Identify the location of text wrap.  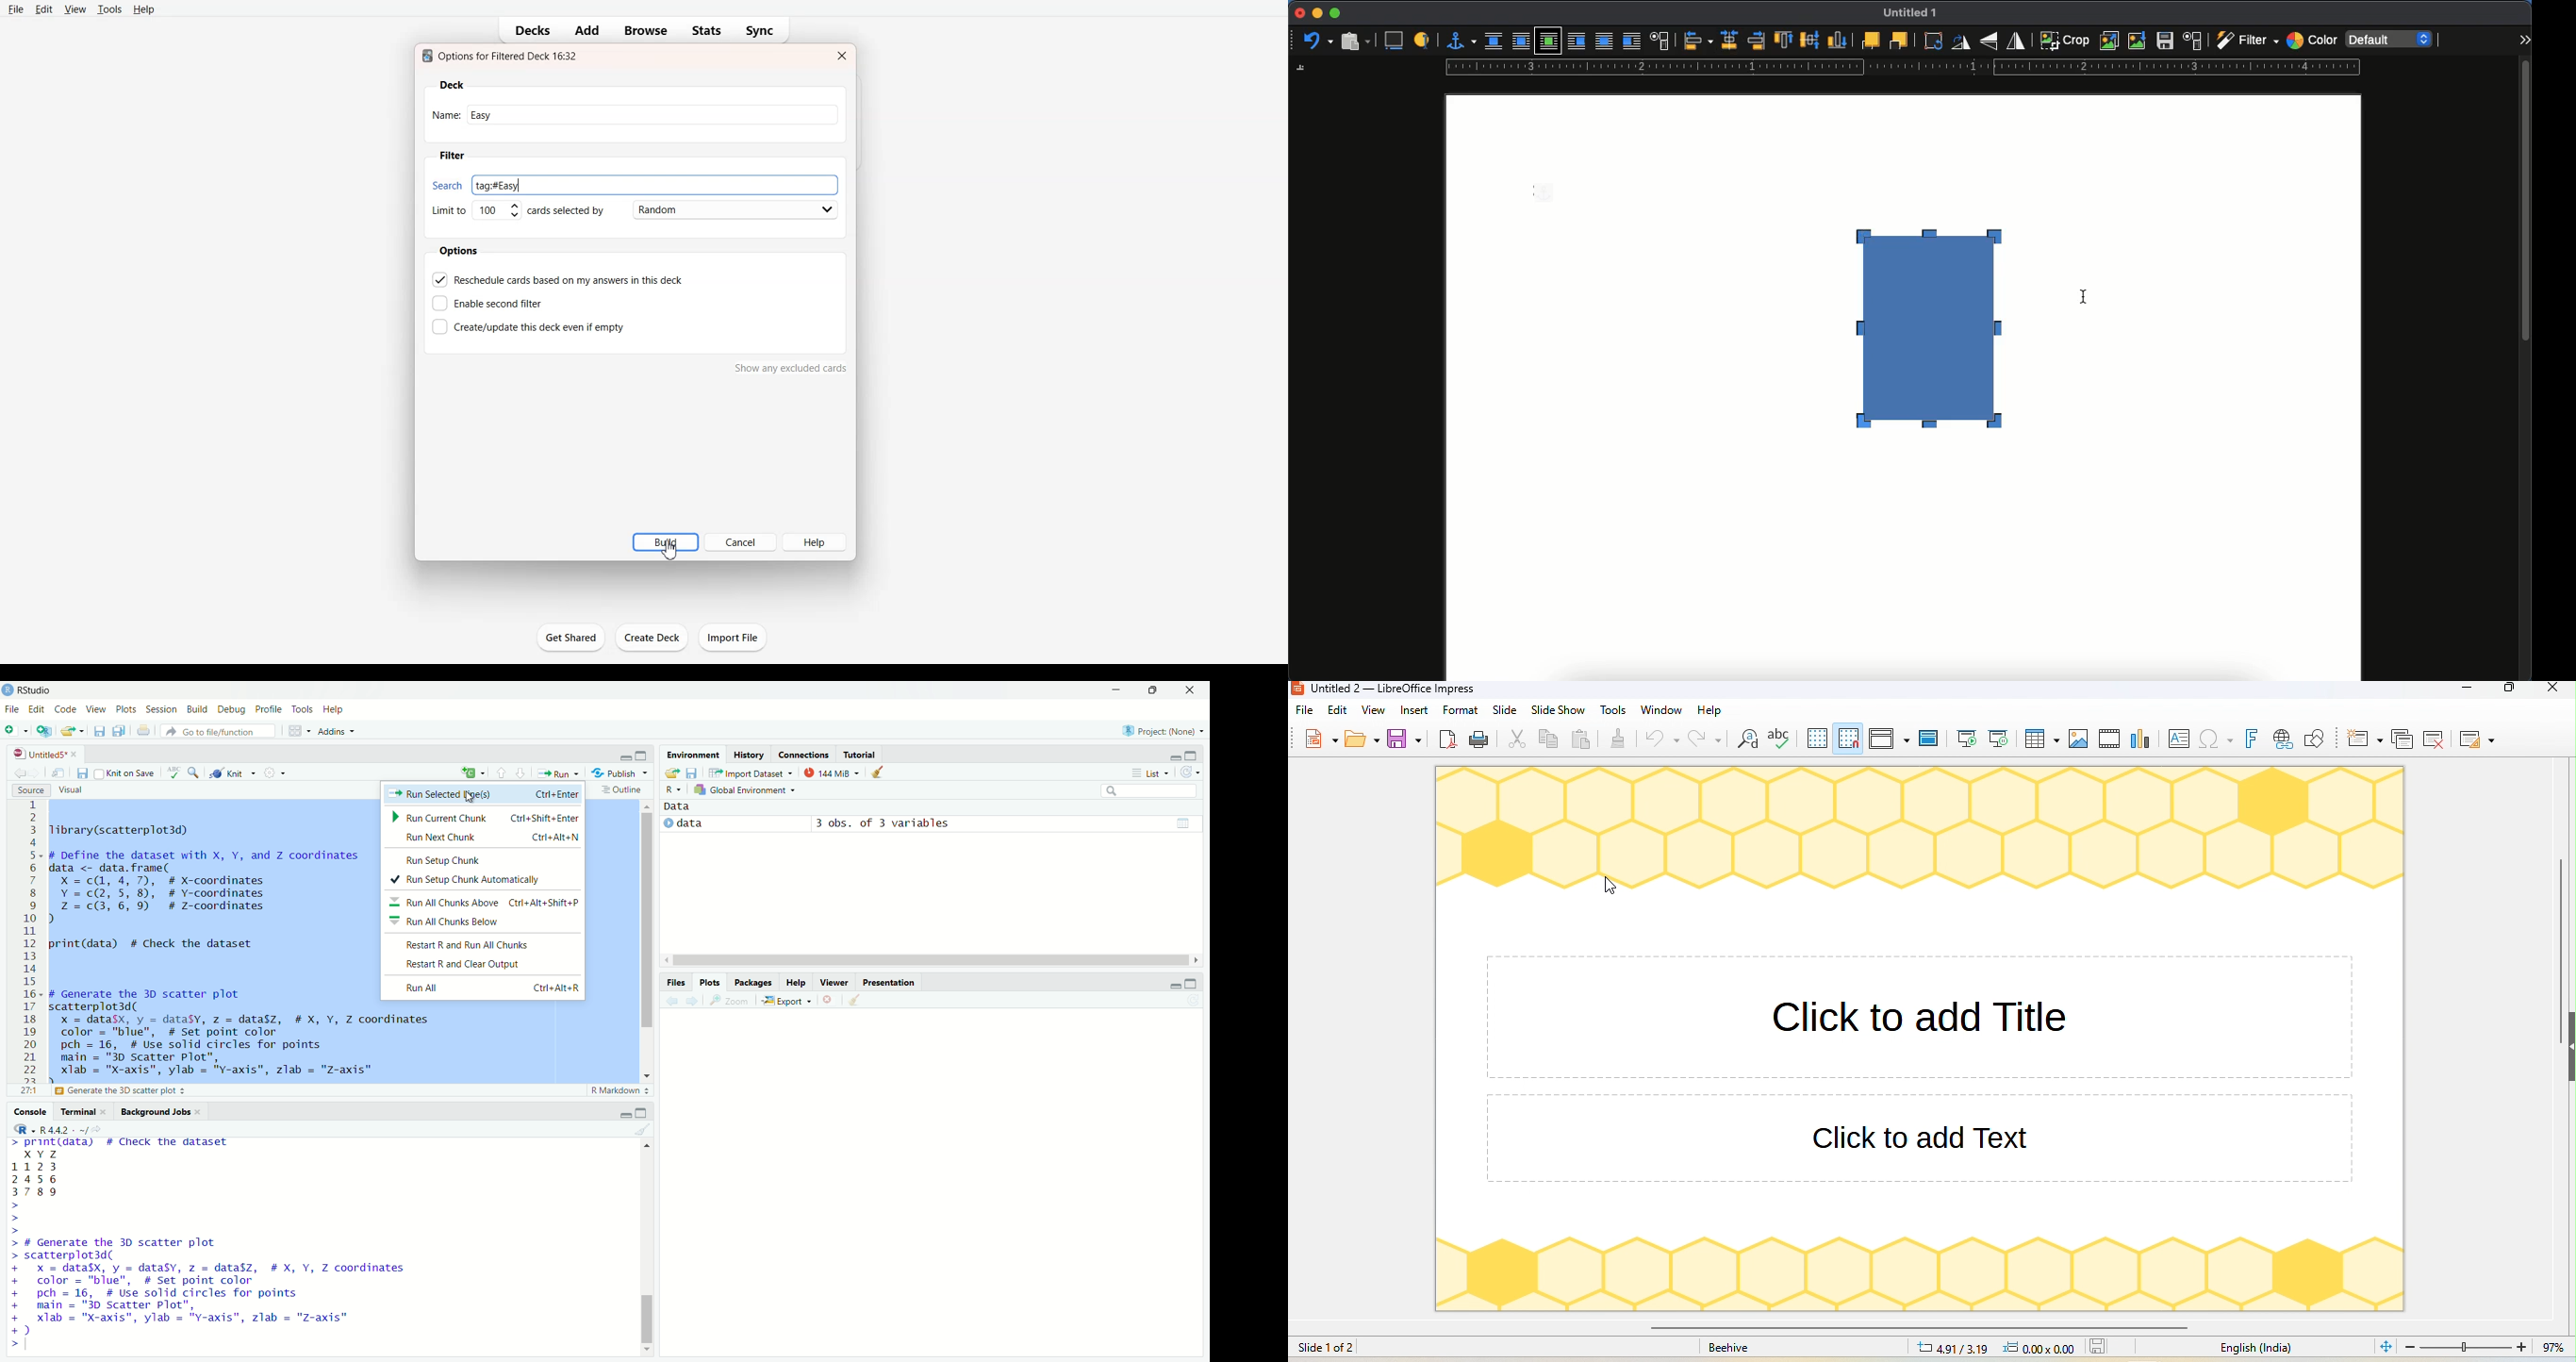
(1660, 42).